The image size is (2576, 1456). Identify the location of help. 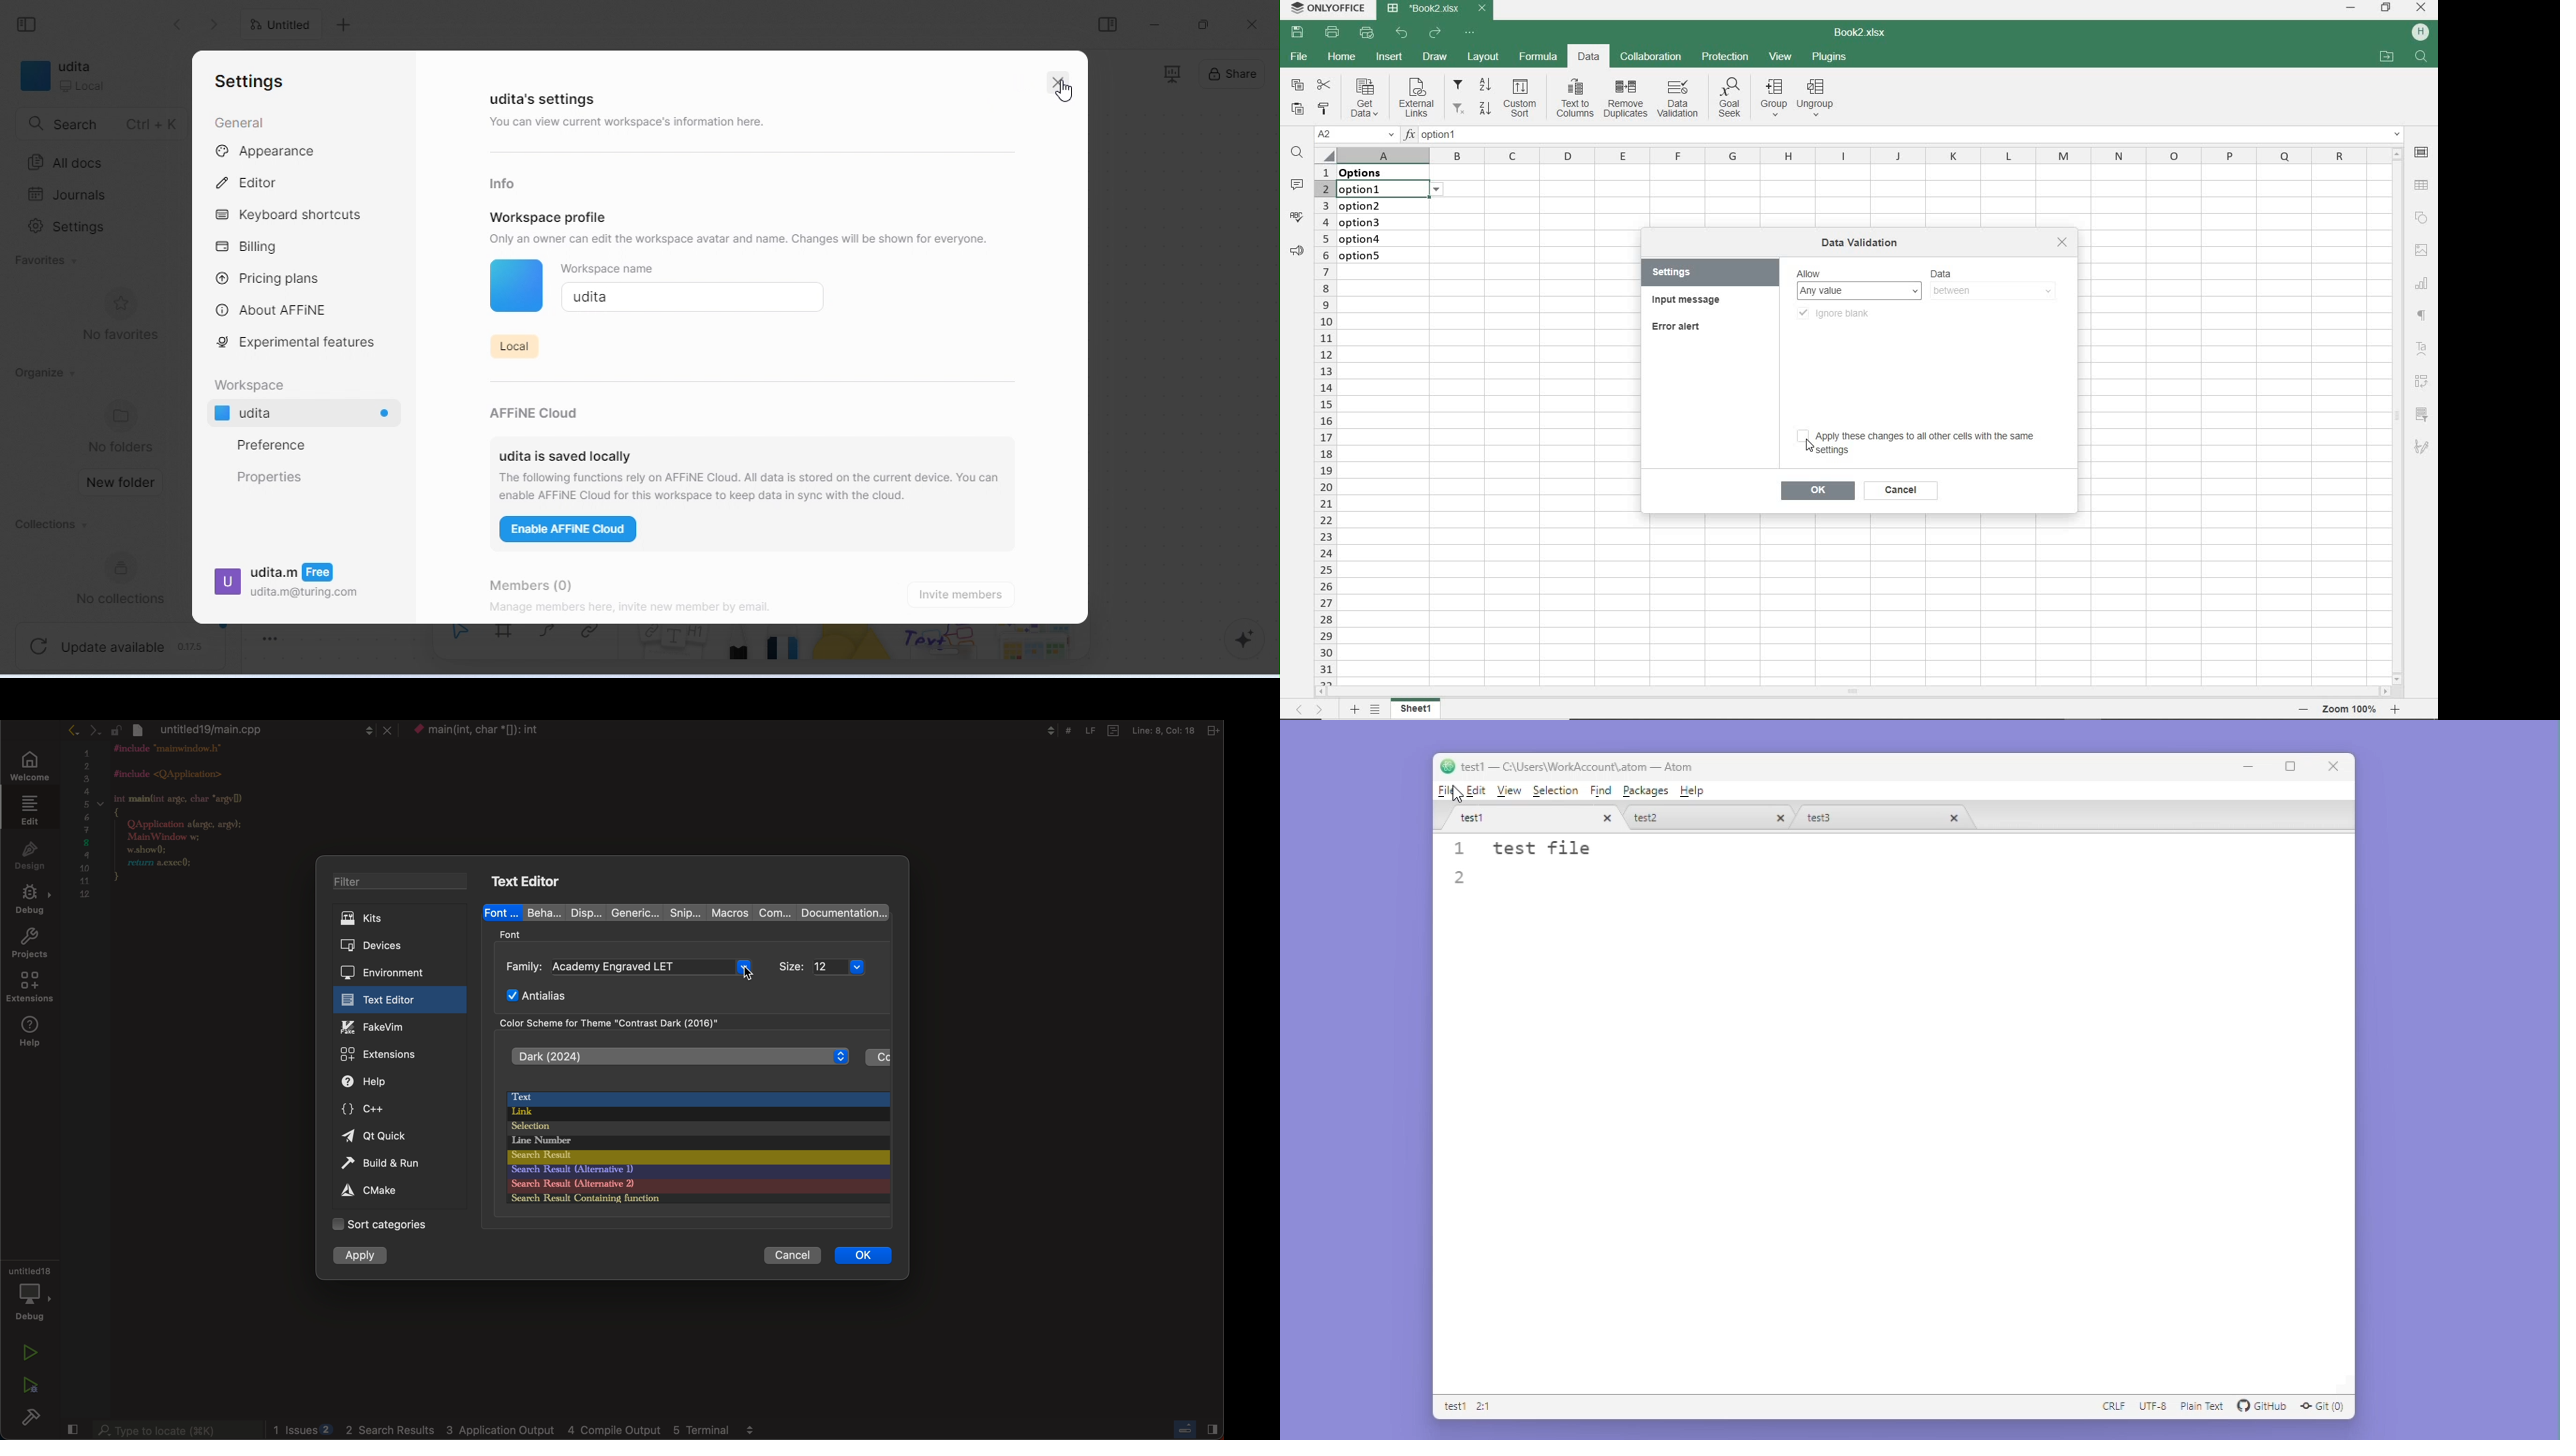
(386, 1082).